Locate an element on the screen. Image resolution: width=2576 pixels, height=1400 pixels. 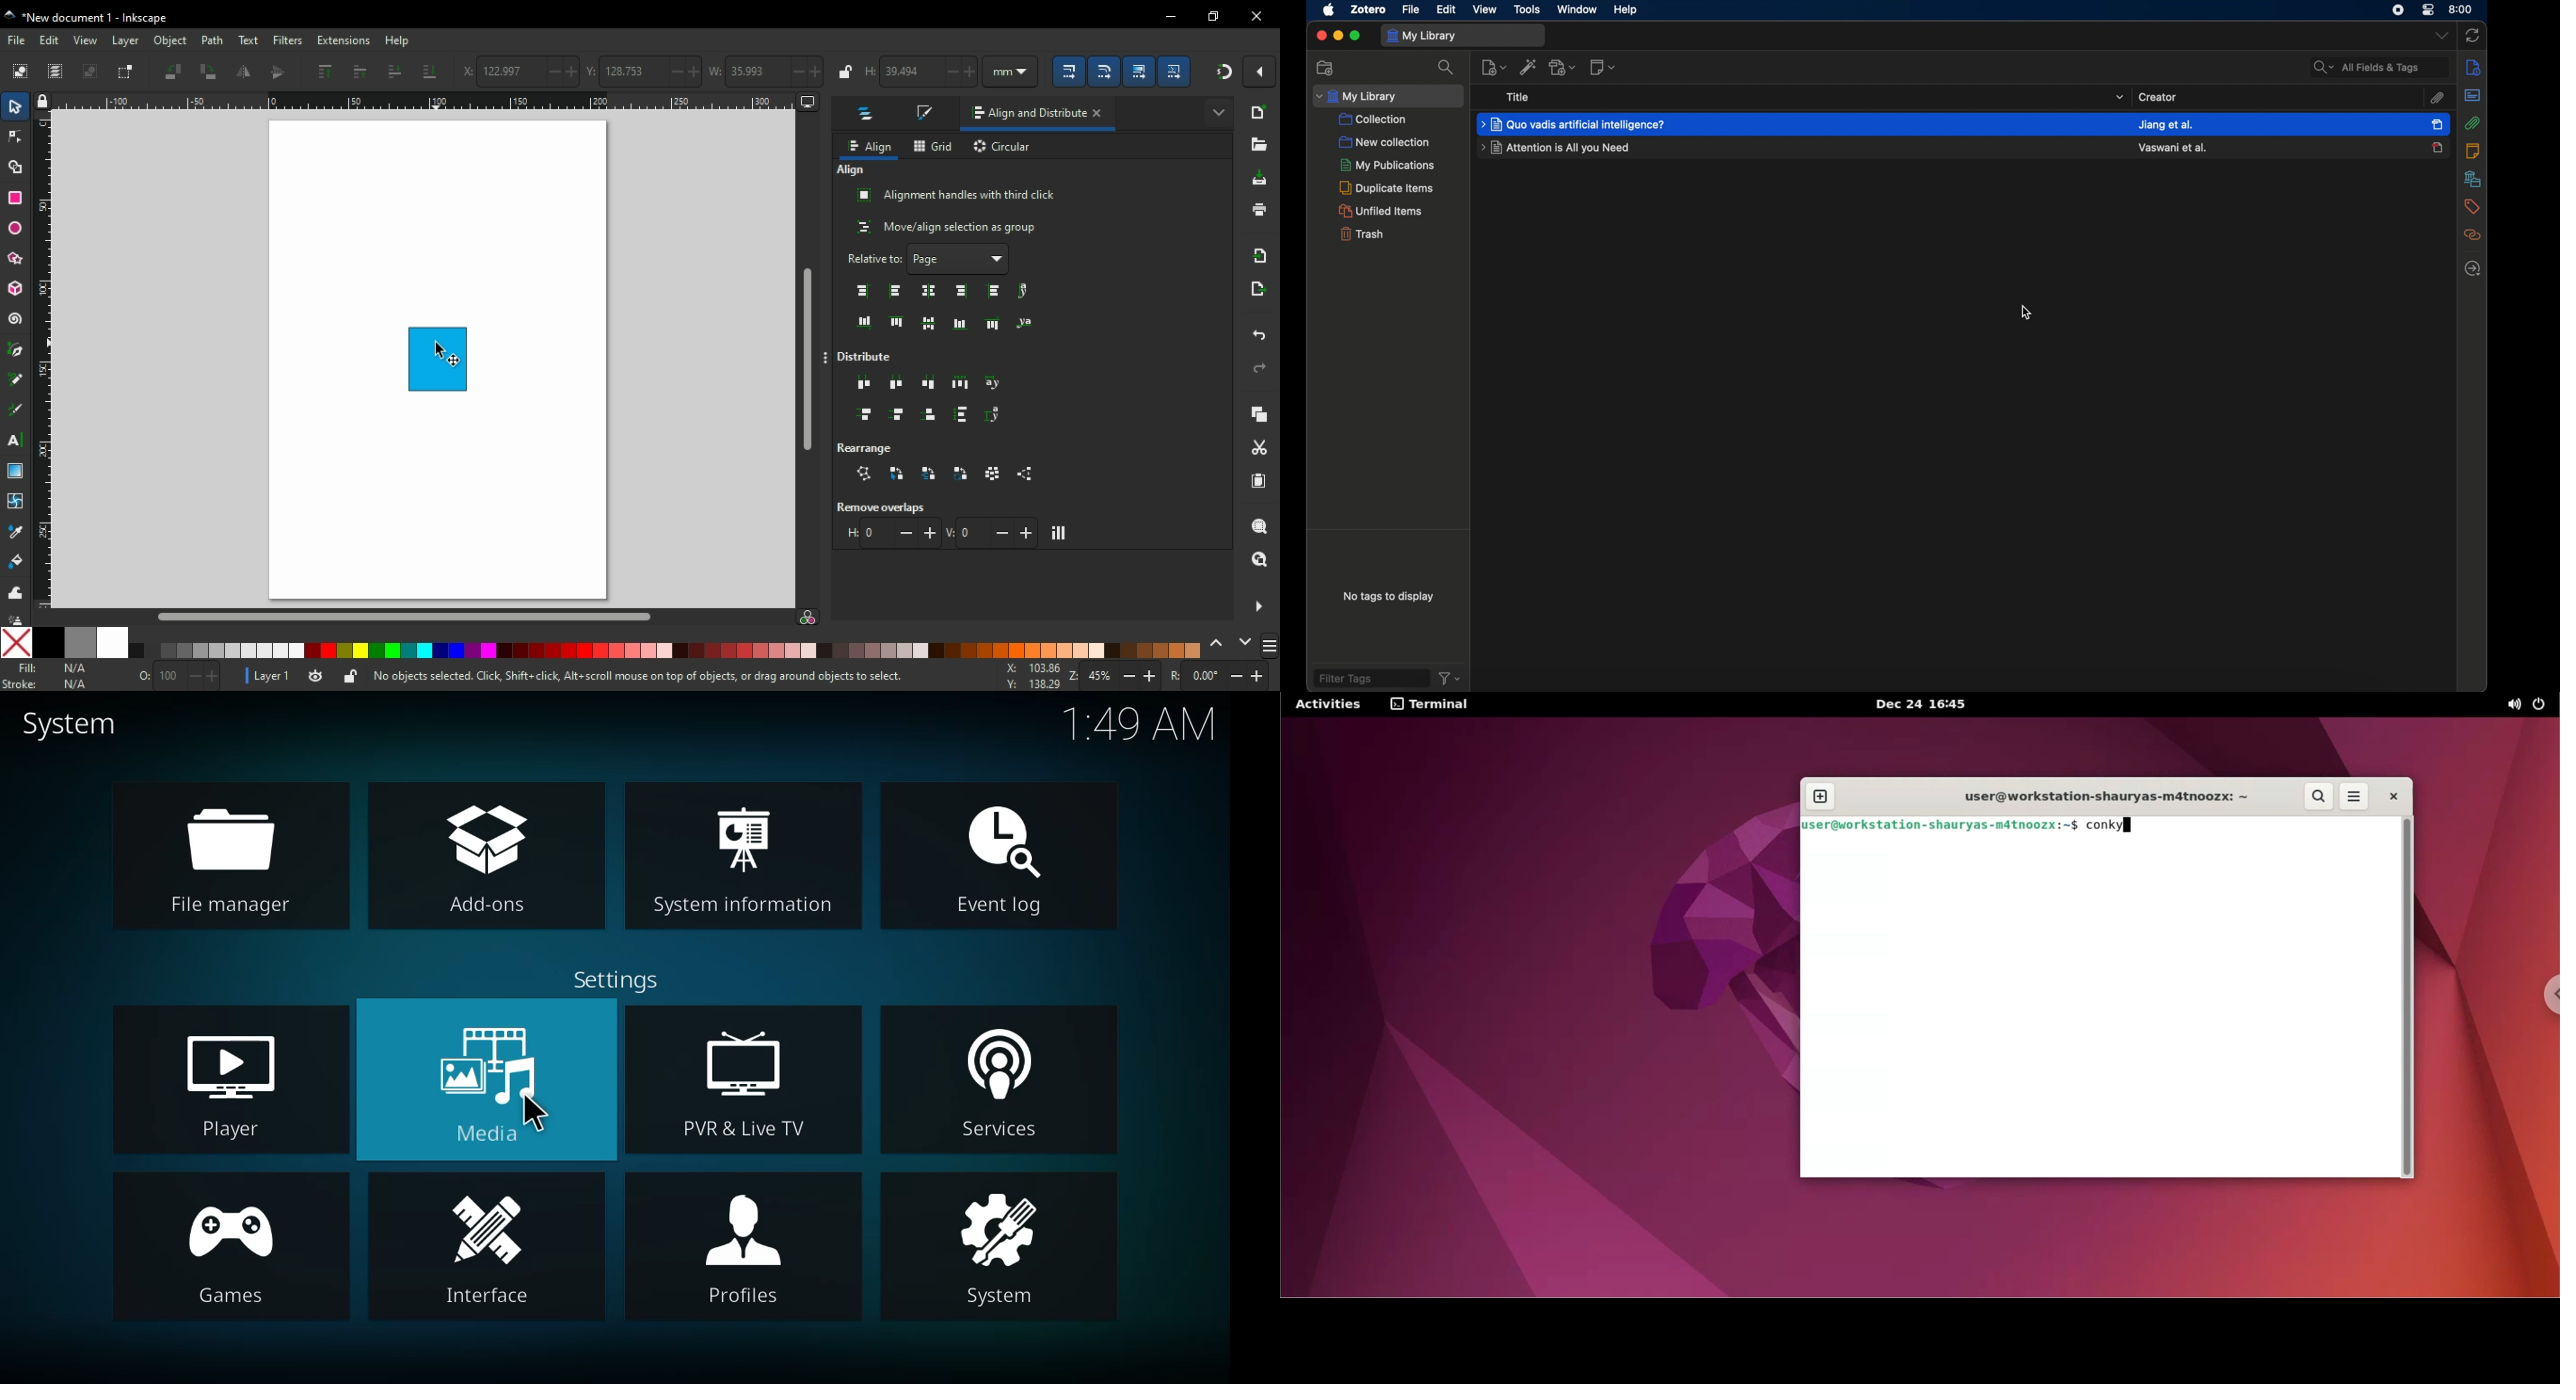
align right edges is located at coordinates (961, 292).